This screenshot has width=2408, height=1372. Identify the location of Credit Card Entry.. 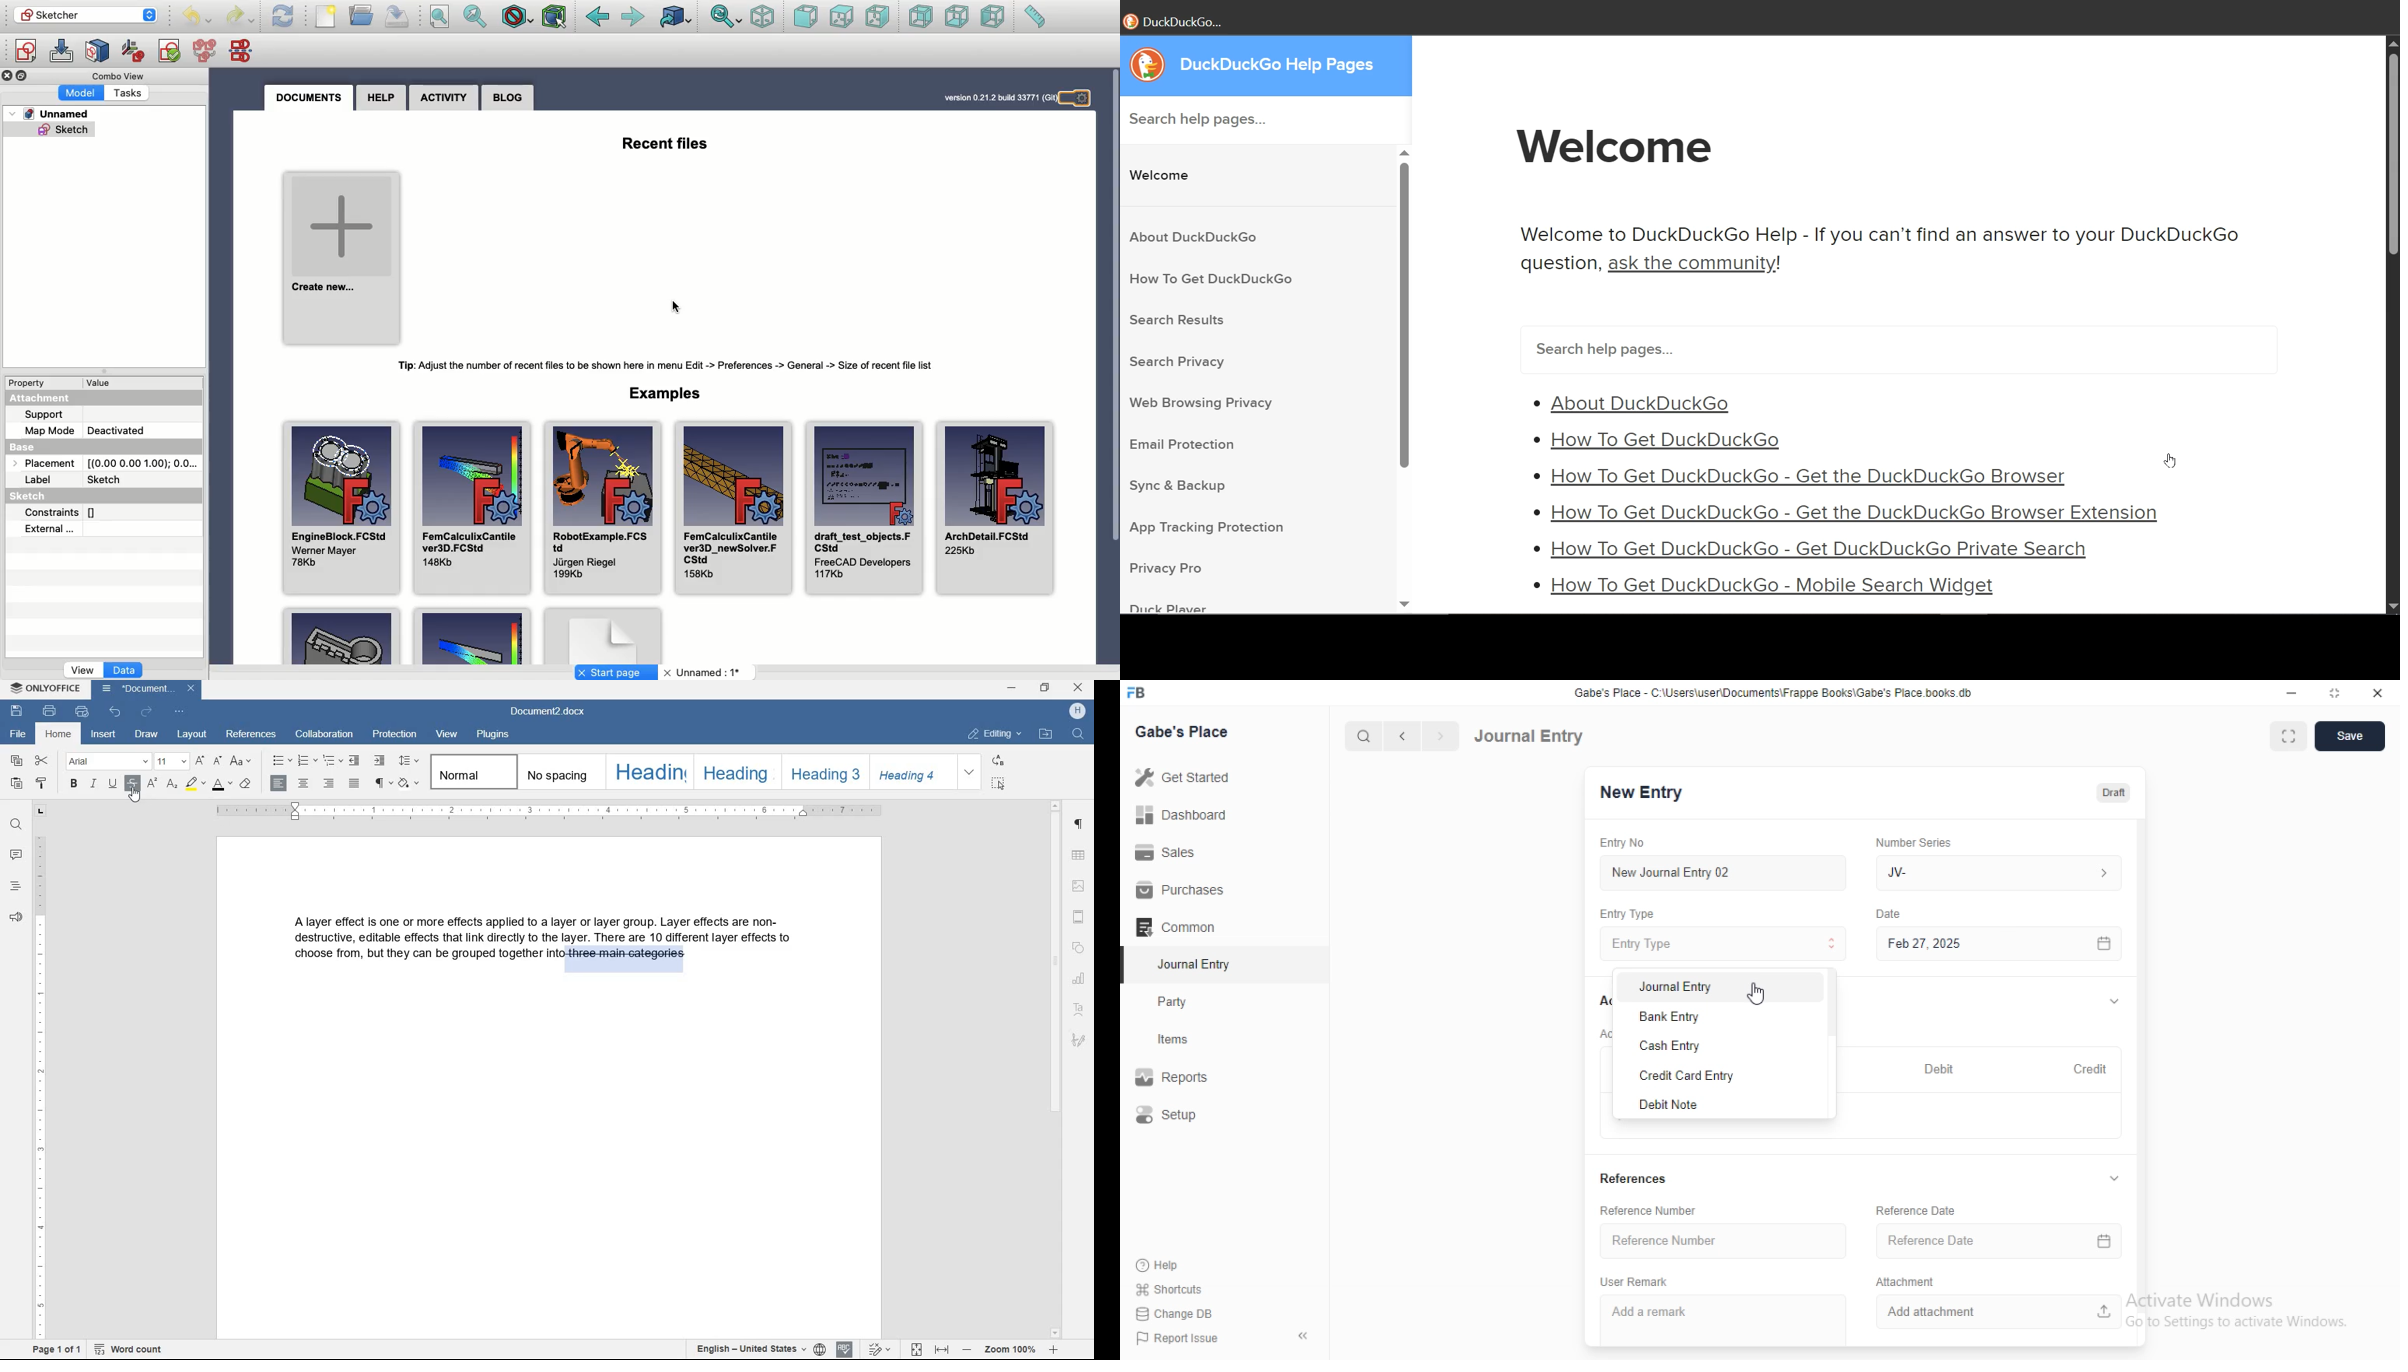
(1691, 1077).